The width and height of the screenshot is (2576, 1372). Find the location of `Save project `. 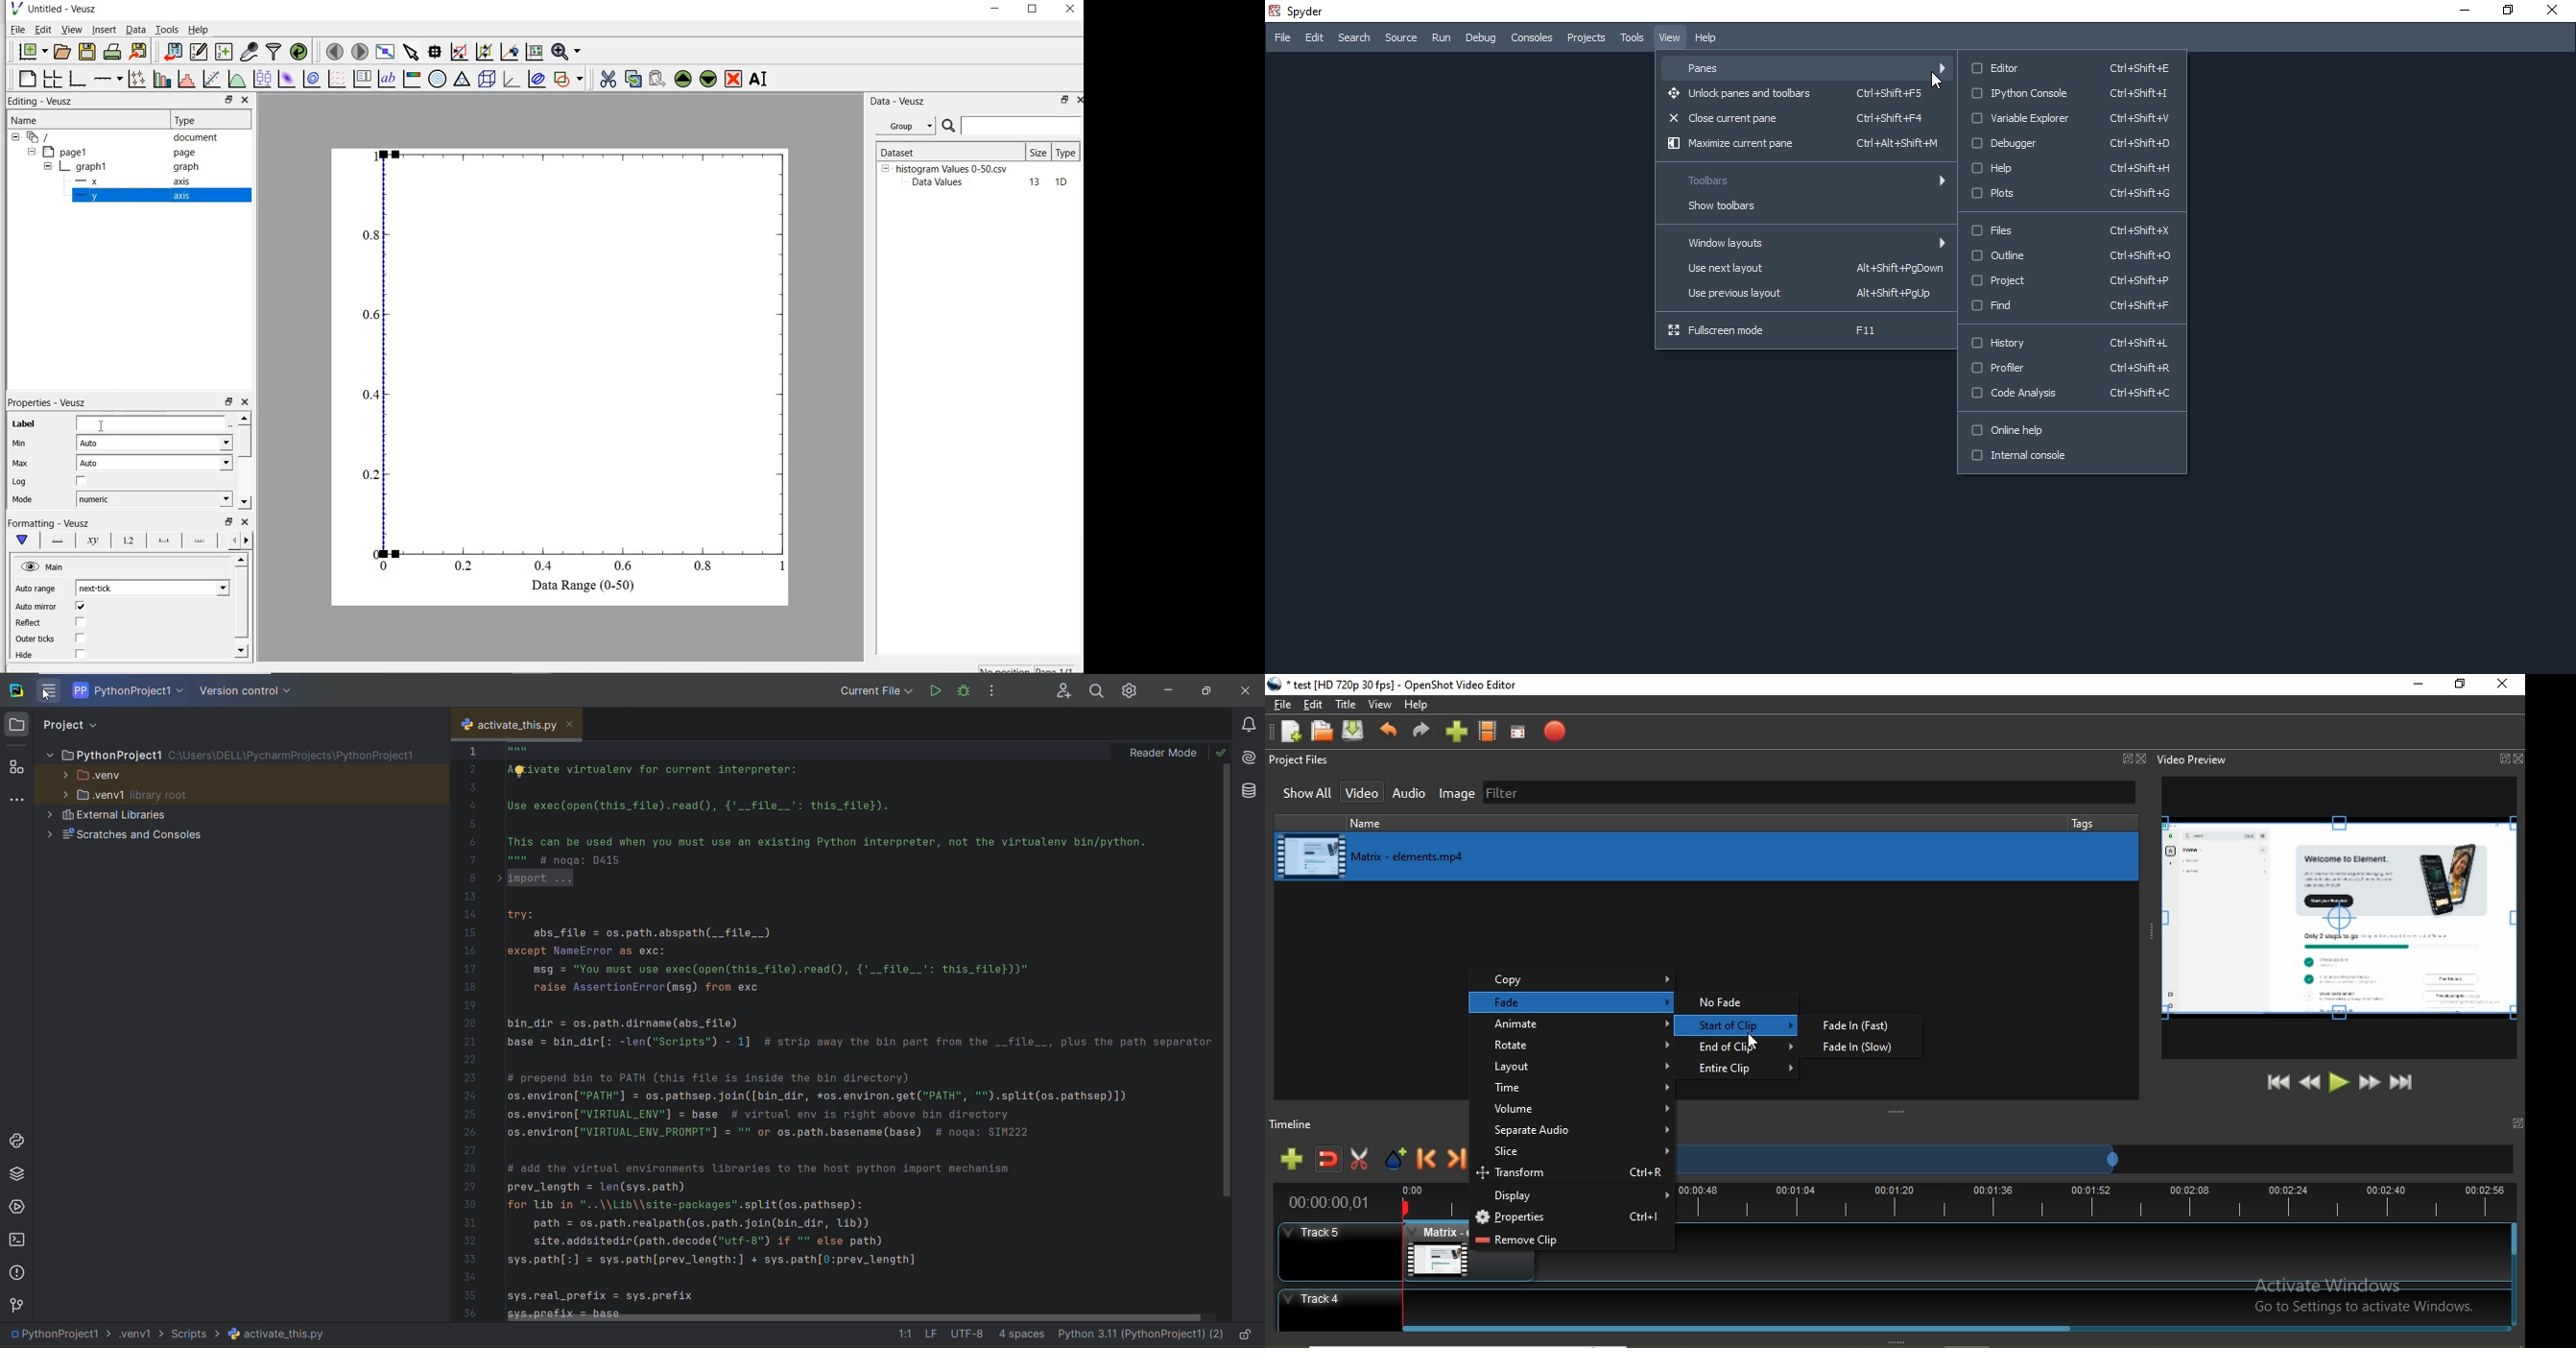

Save project  is located at coordinates (1357, 732).